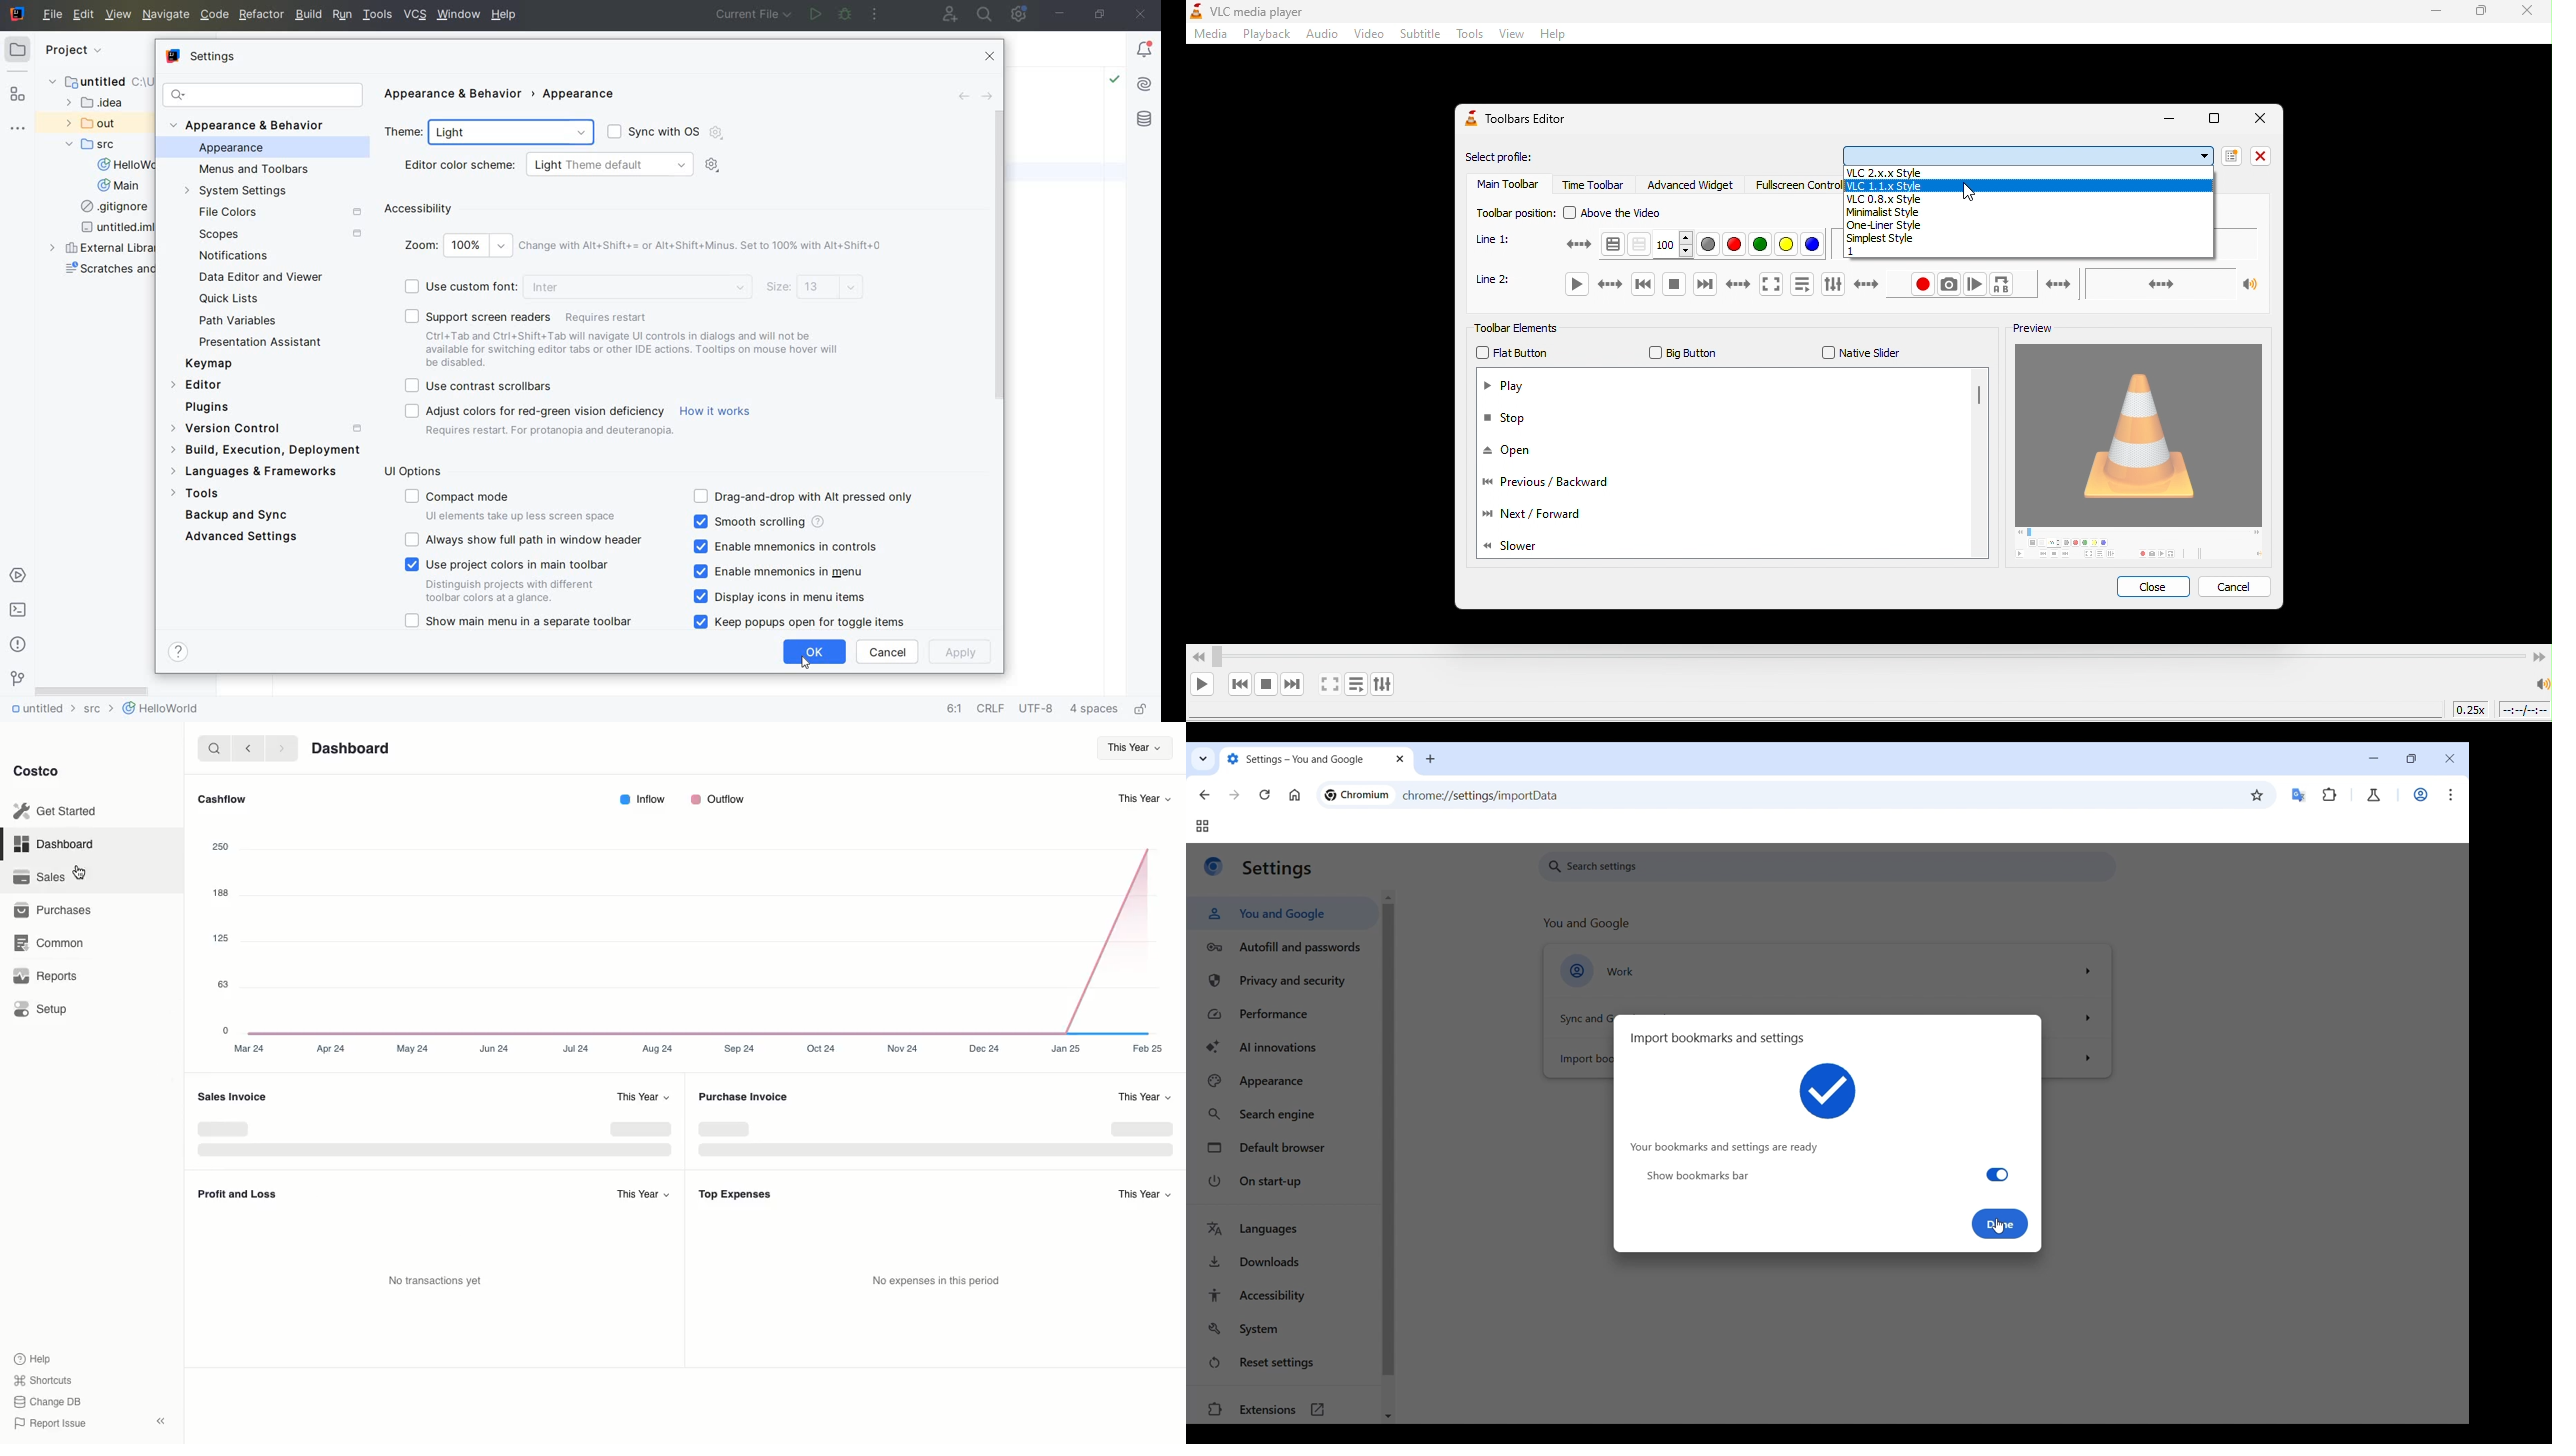 Image resolution: width=2576 pixels, height=1456 pixels. I want to click on Shortcuts, so click(42, 1379).